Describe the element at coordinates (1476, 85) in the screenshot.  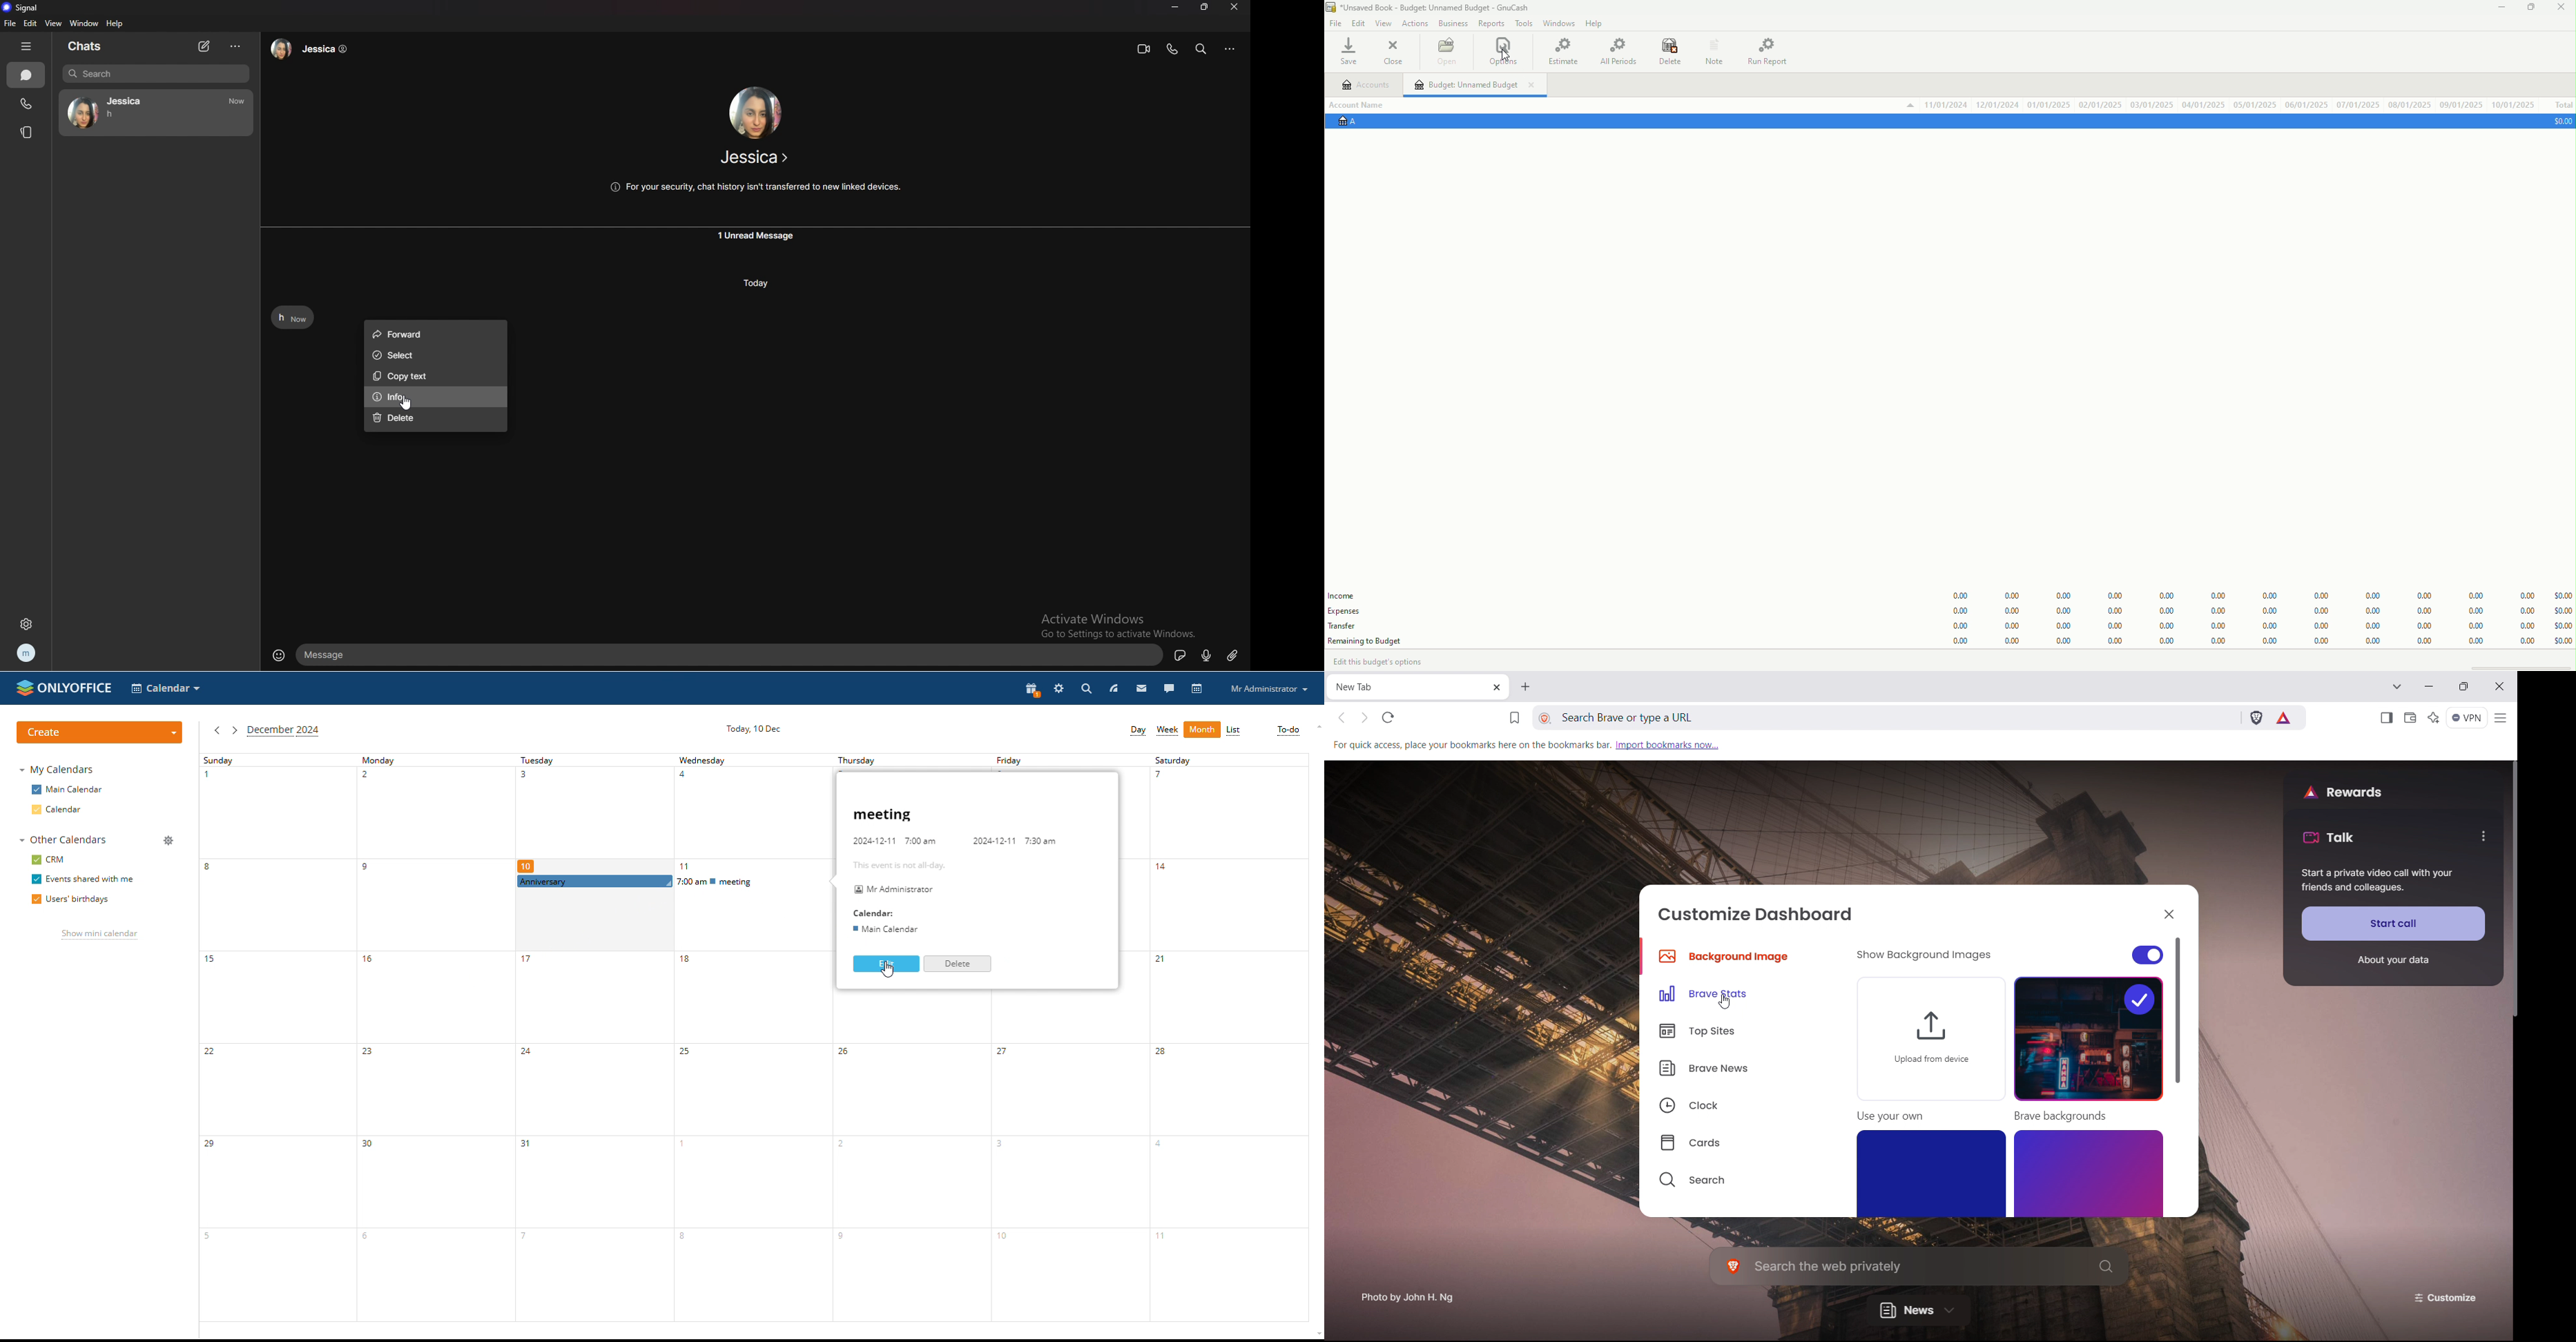
I see `Unnamed Budget` at that location.